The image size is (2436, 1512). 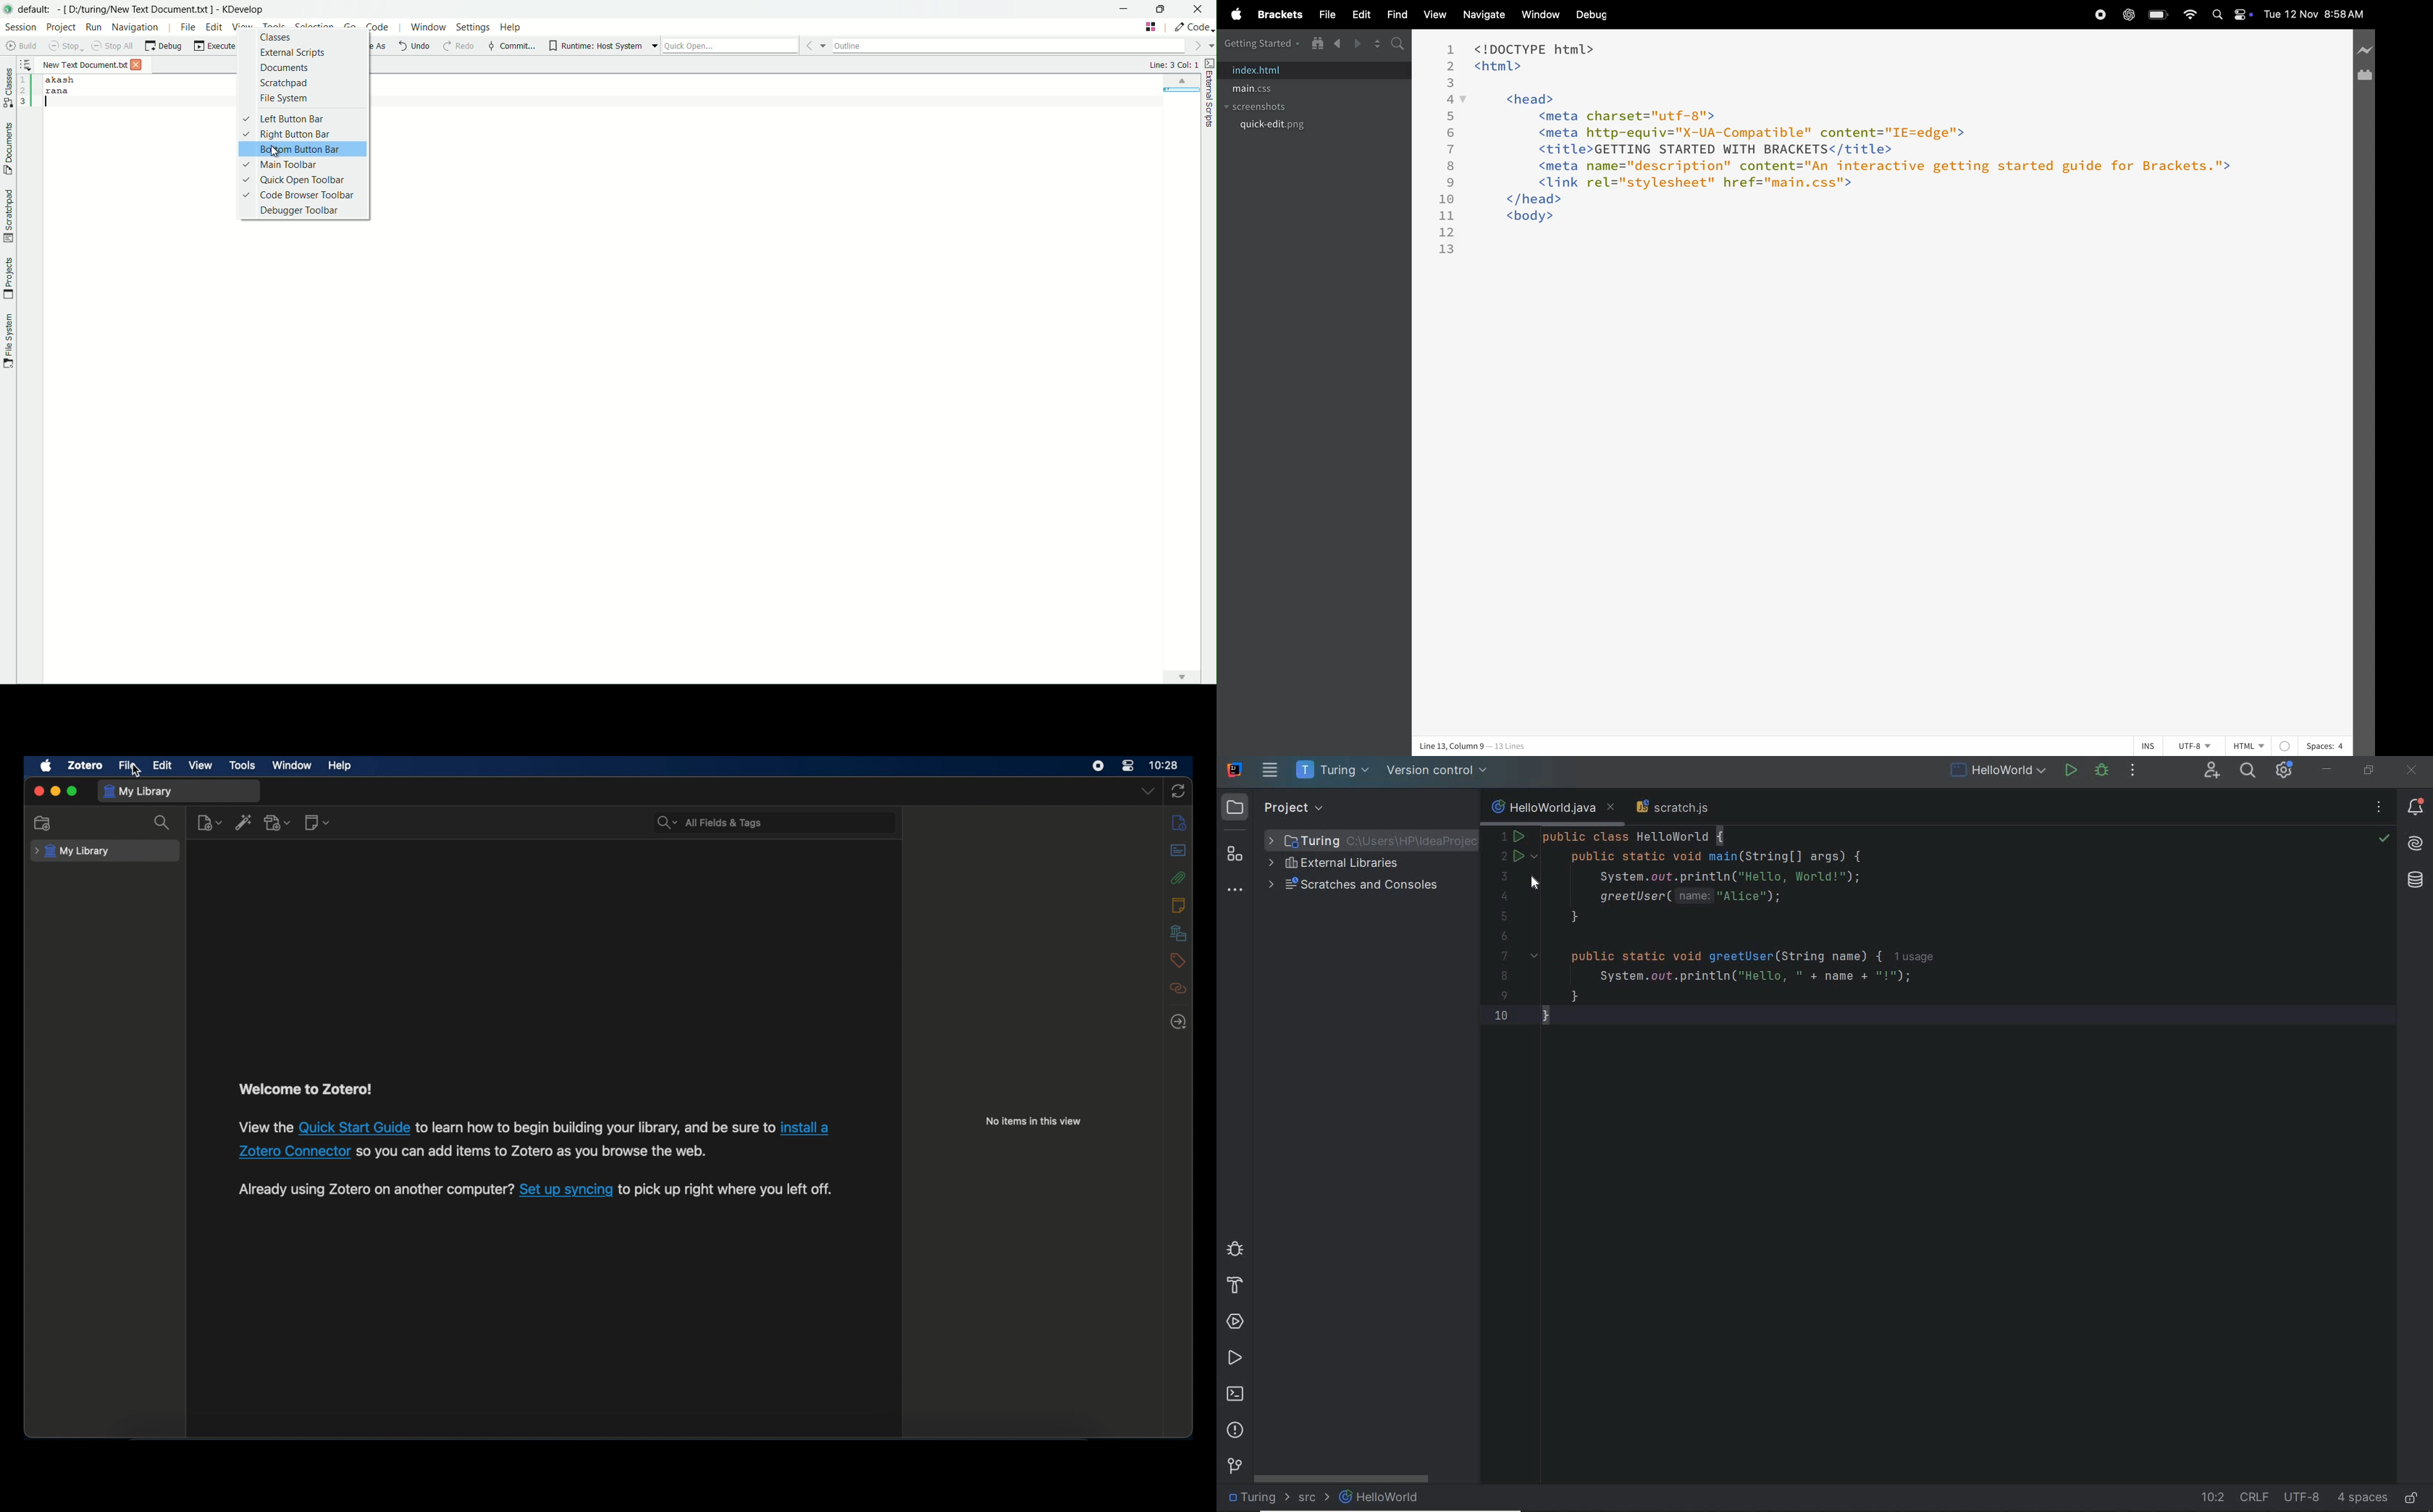 What do you see at coordinates (1128, 766) in the screenshot?
I see `control center` at bounding box center [1128, 766].